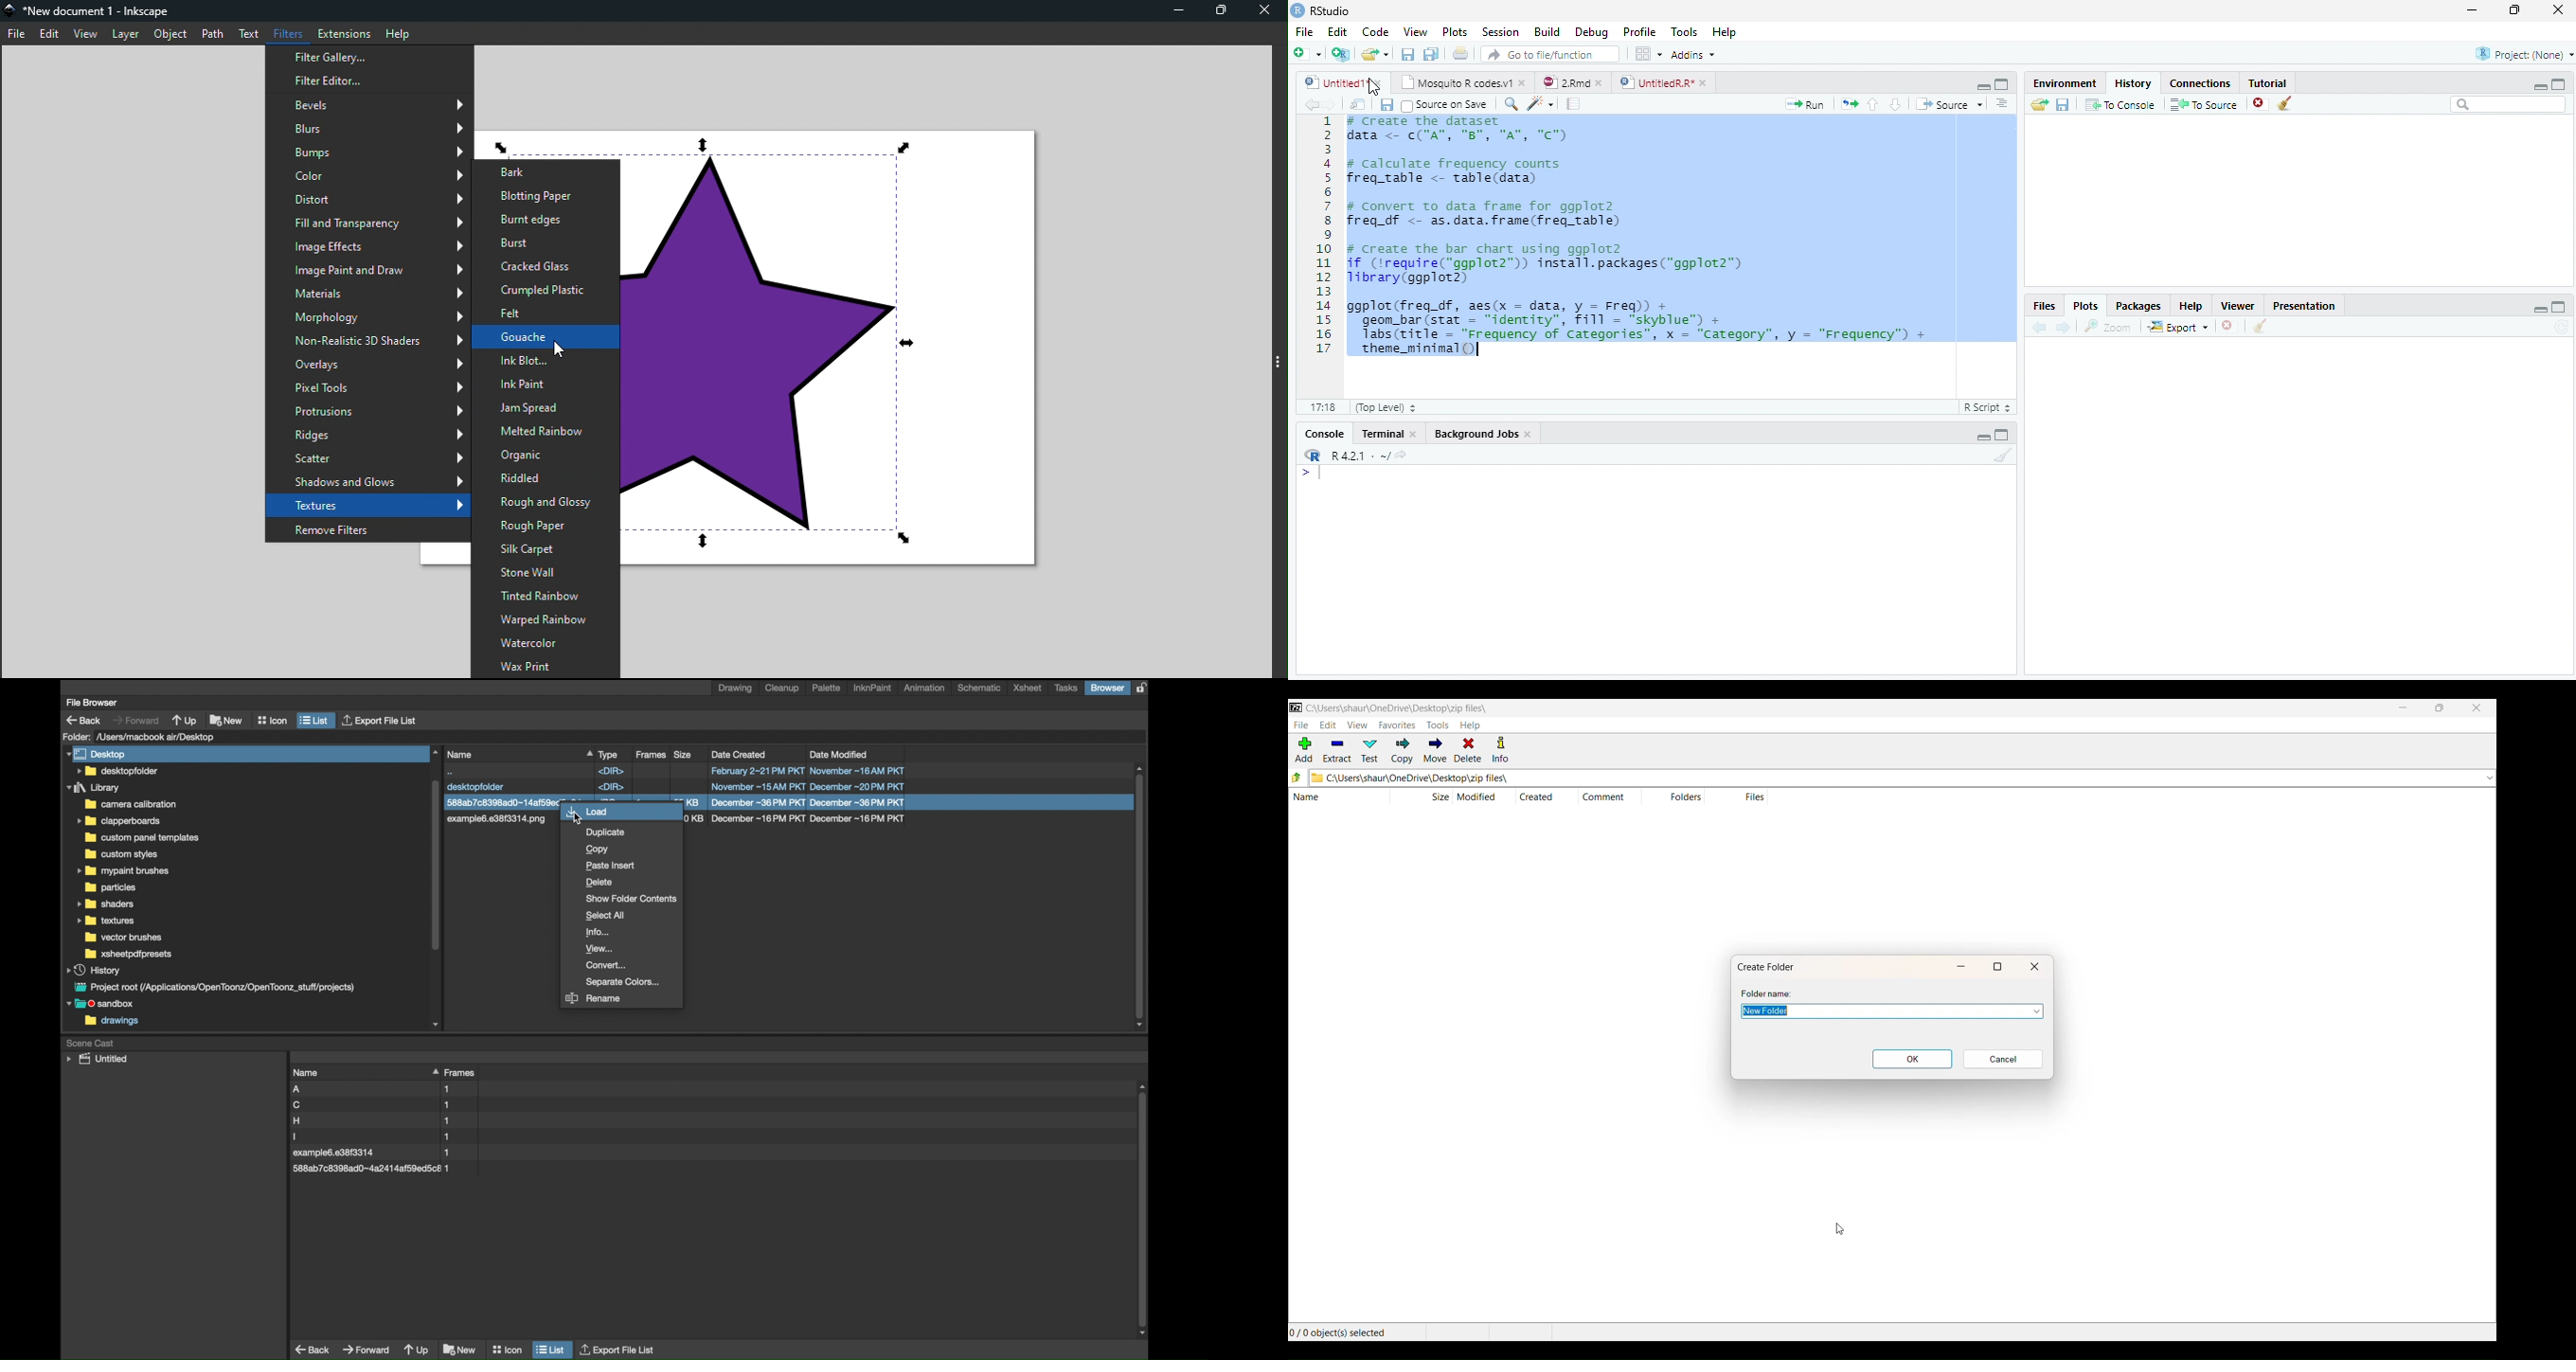  I want to click on UntitledR.R, so click(1663, 81).